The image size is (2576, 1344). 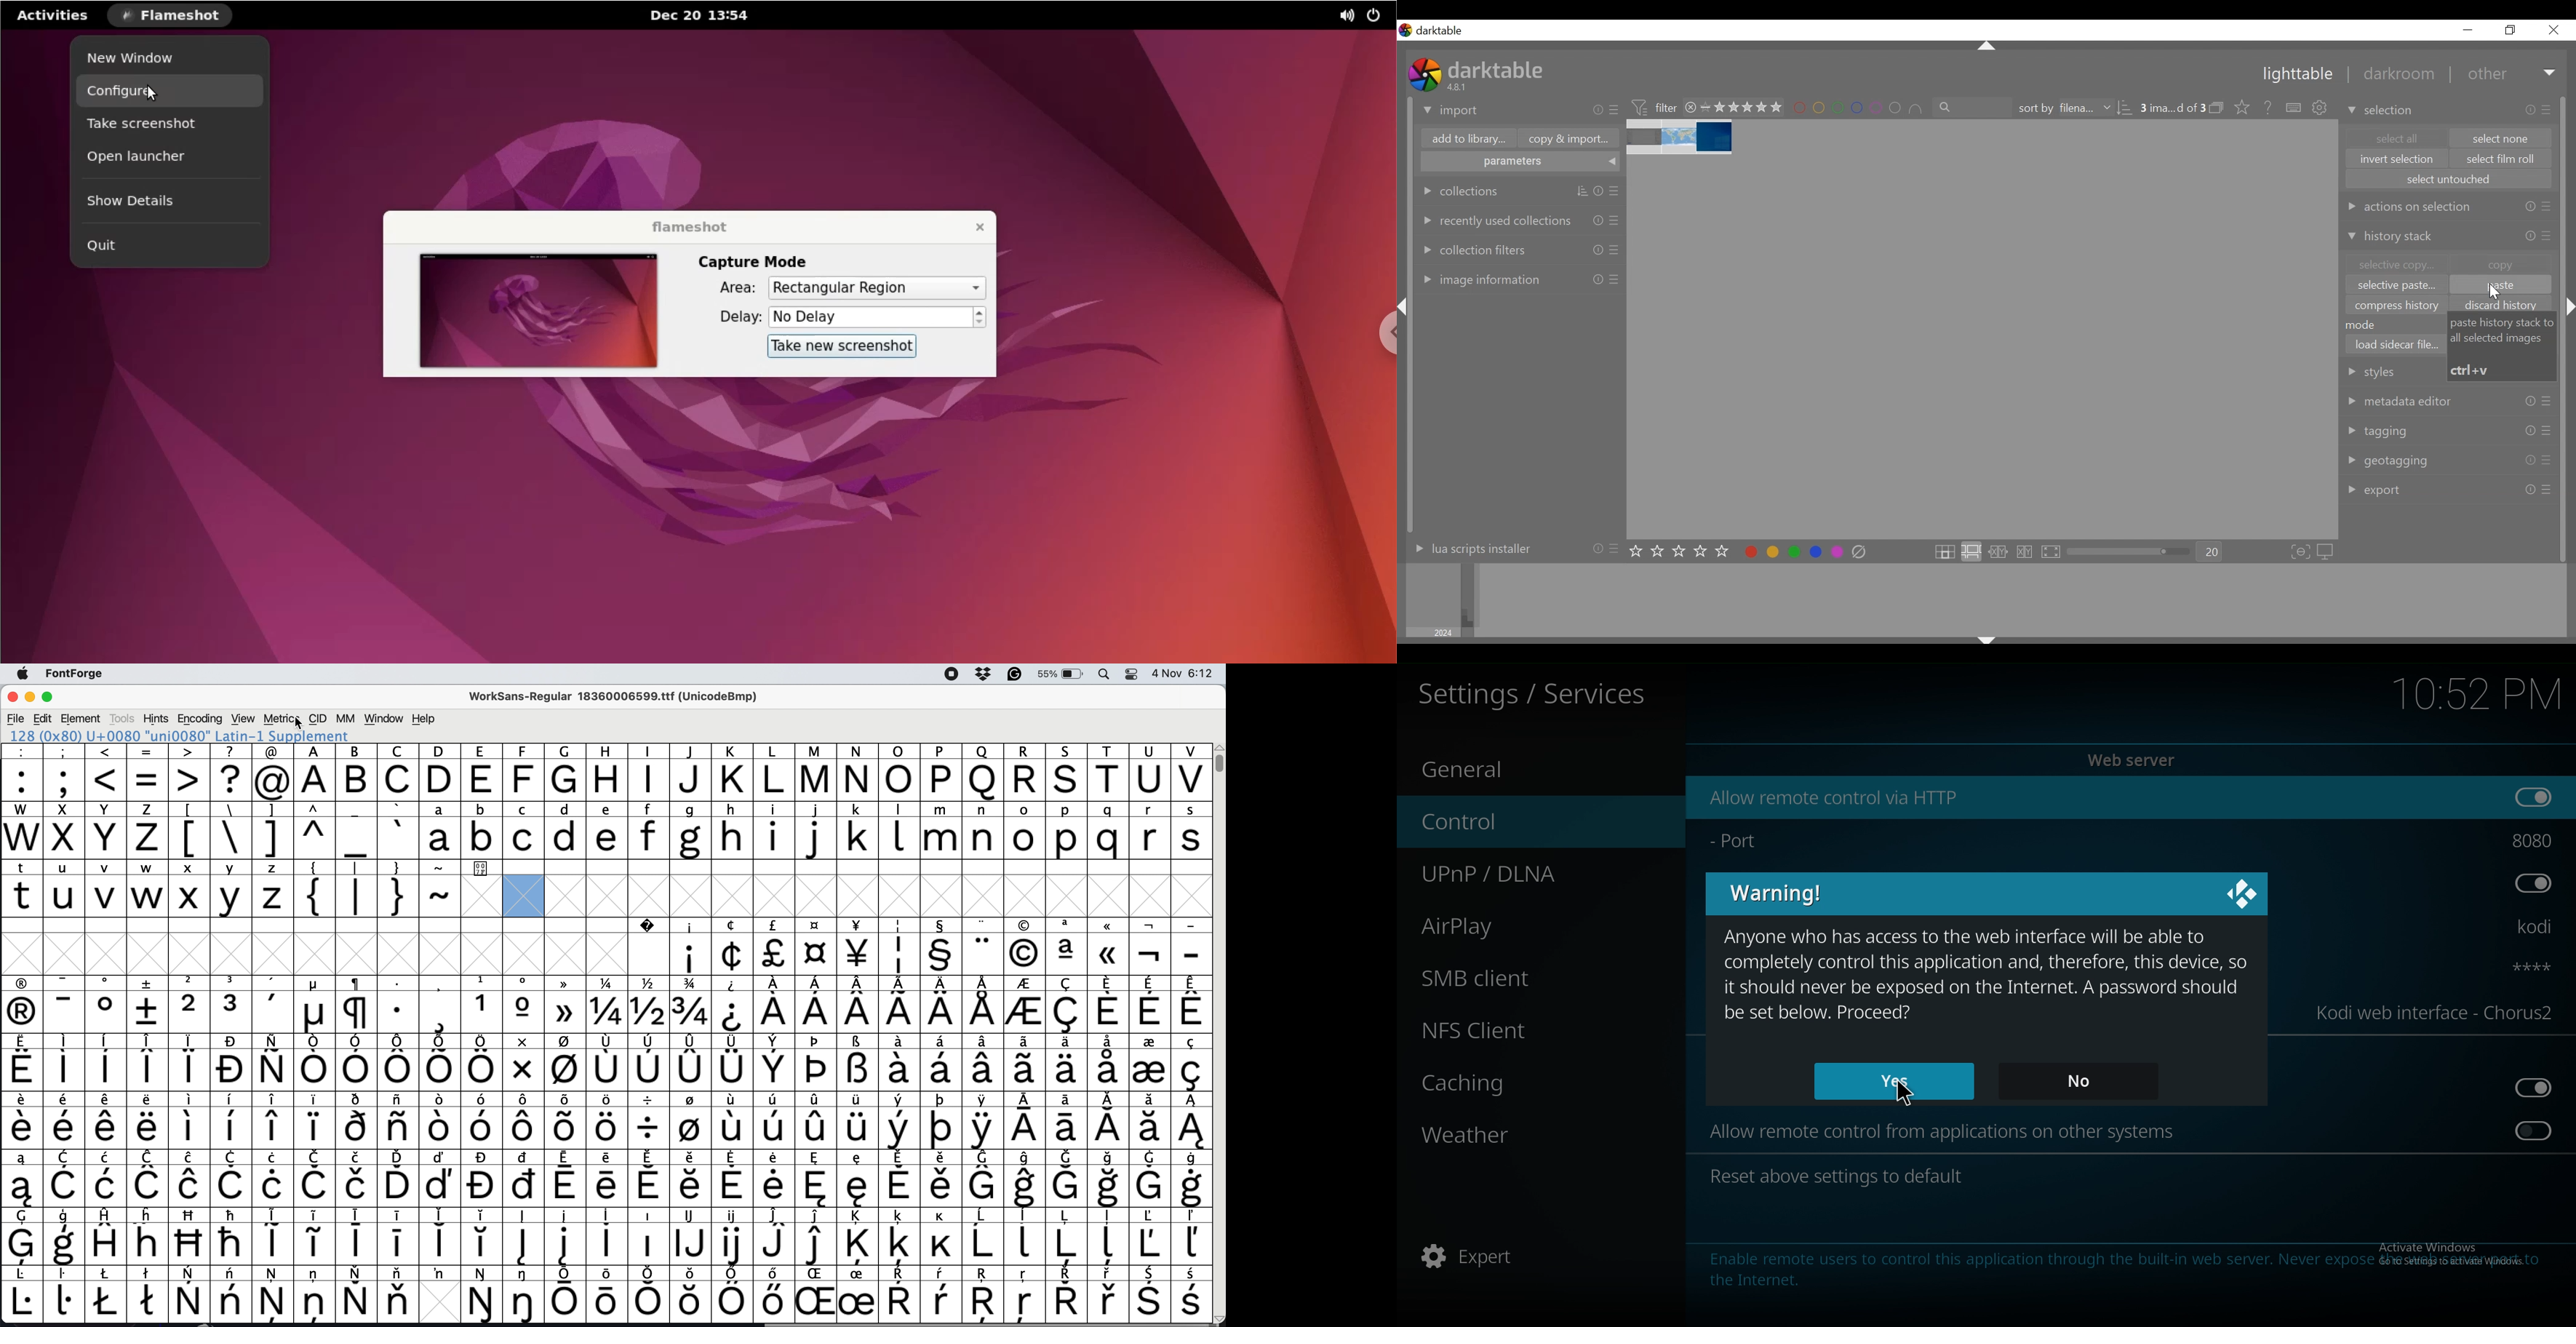 What do you see at coordinates (1681, 138) in the screenshot?
I see `image stack` at bounding box center [1681, 138].